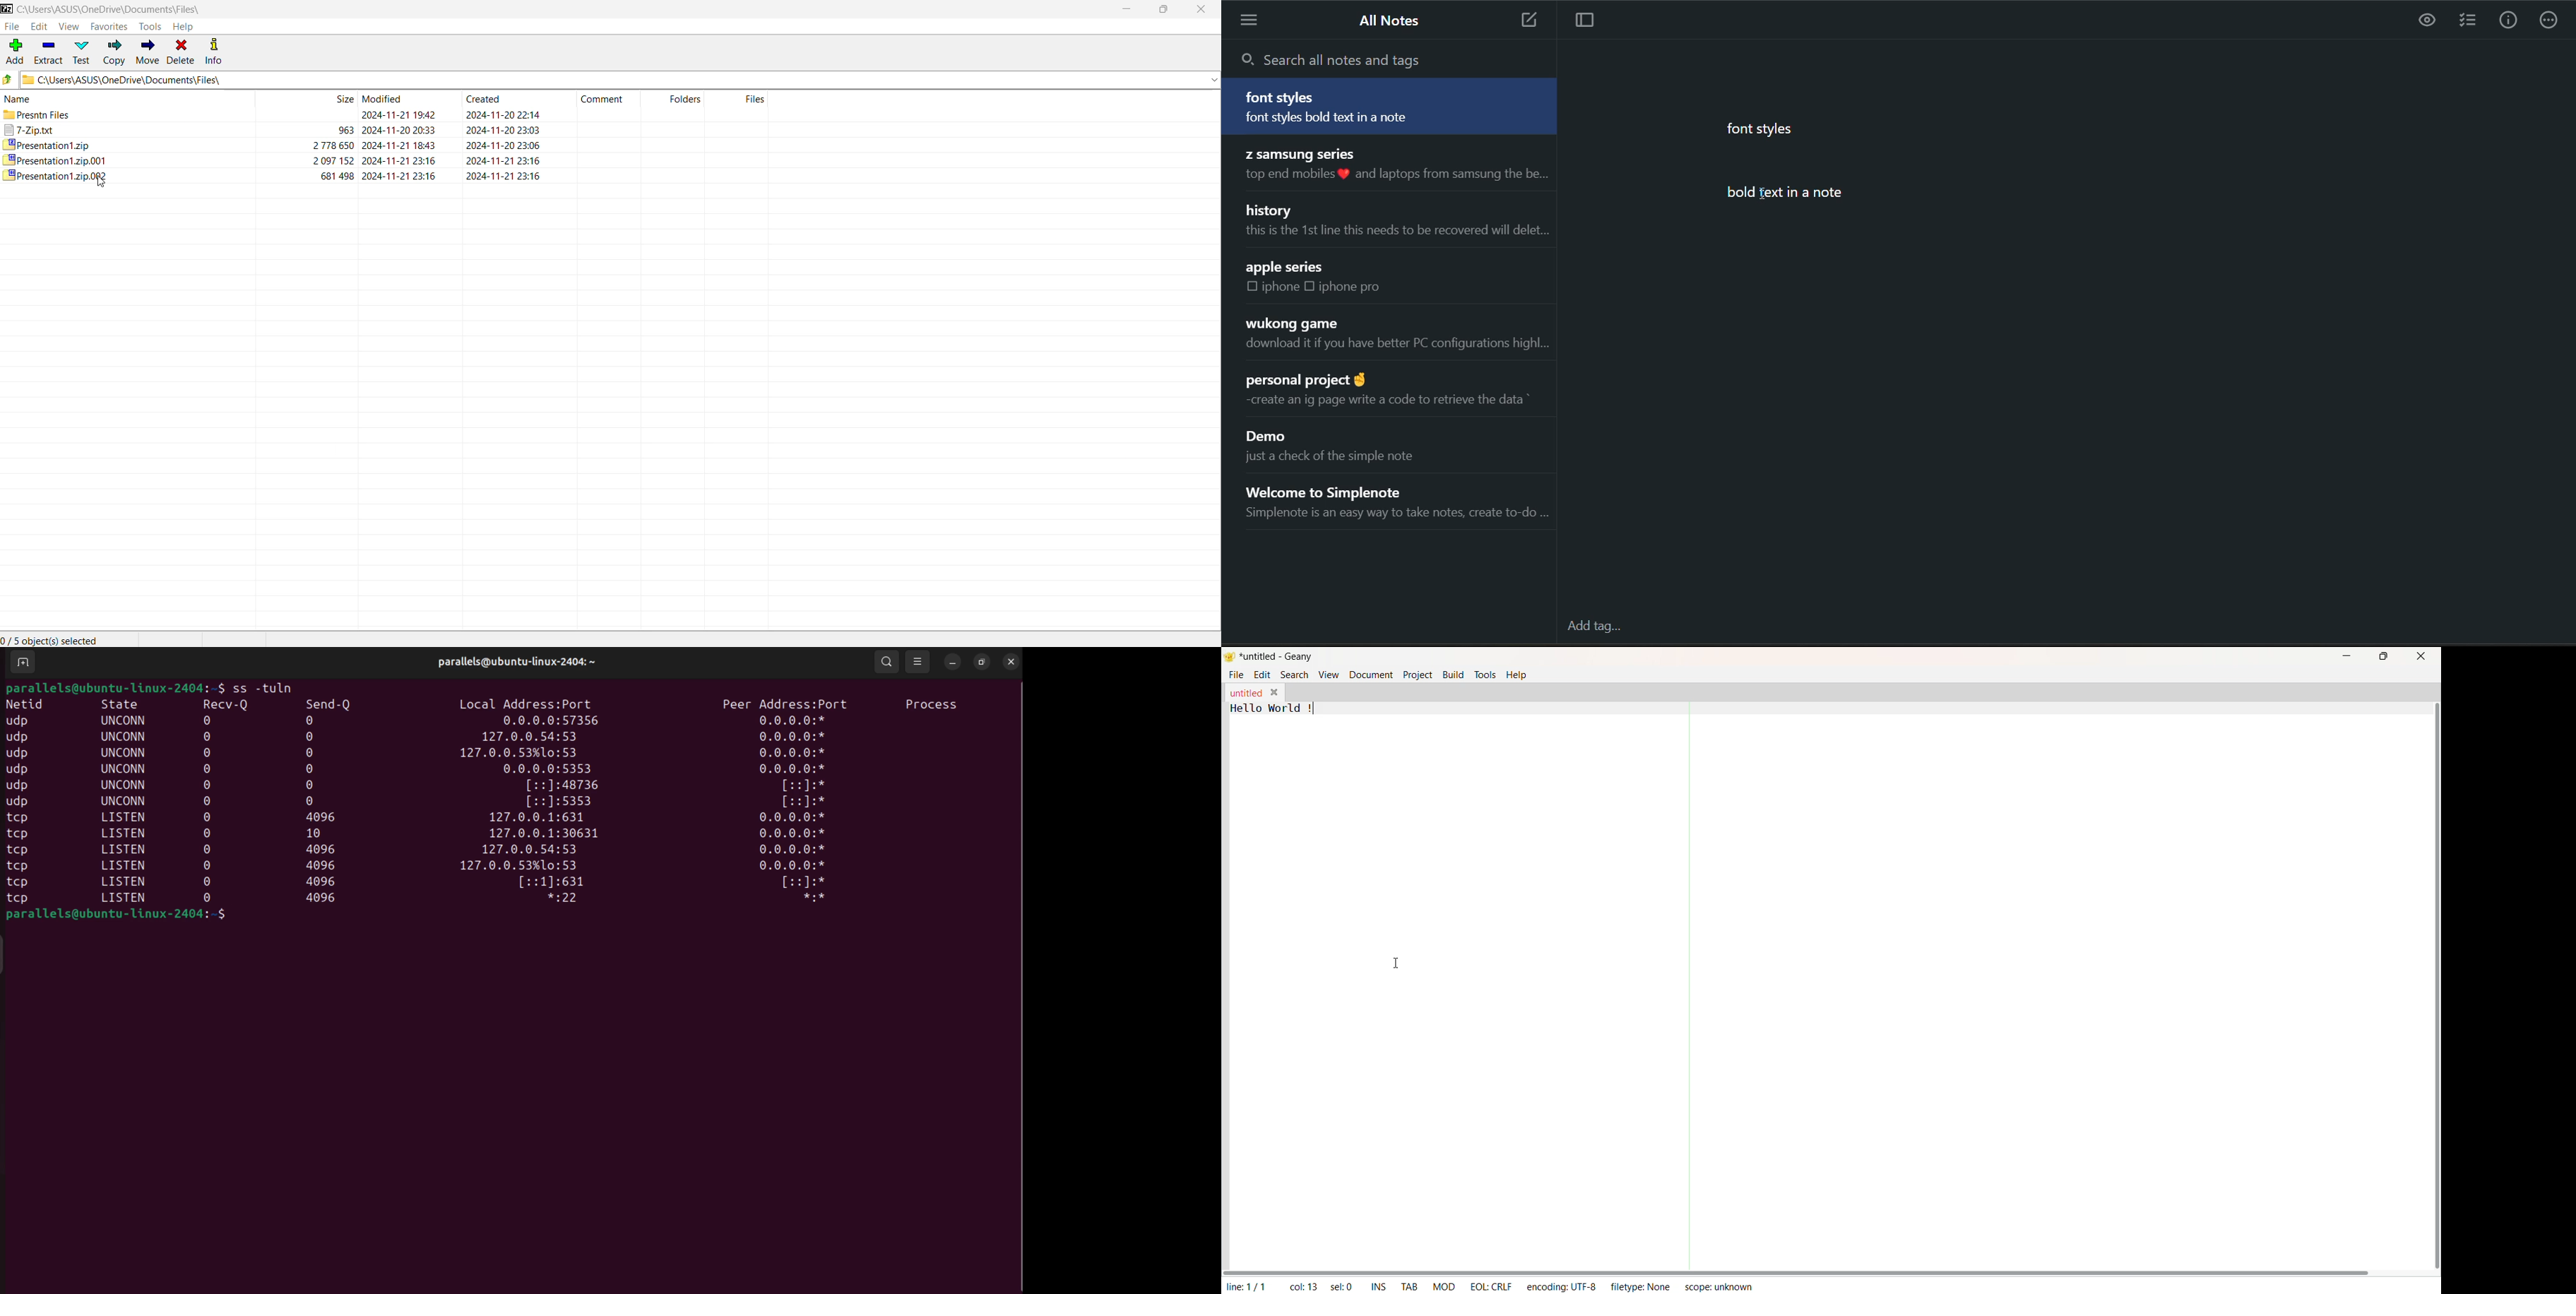 Image resolution: width=2576 pixels, height=1316 pixels. What do you see at coordinates (1245, 693) in the screenshot?
I see `File Name` at bounding box center [1245, 693].